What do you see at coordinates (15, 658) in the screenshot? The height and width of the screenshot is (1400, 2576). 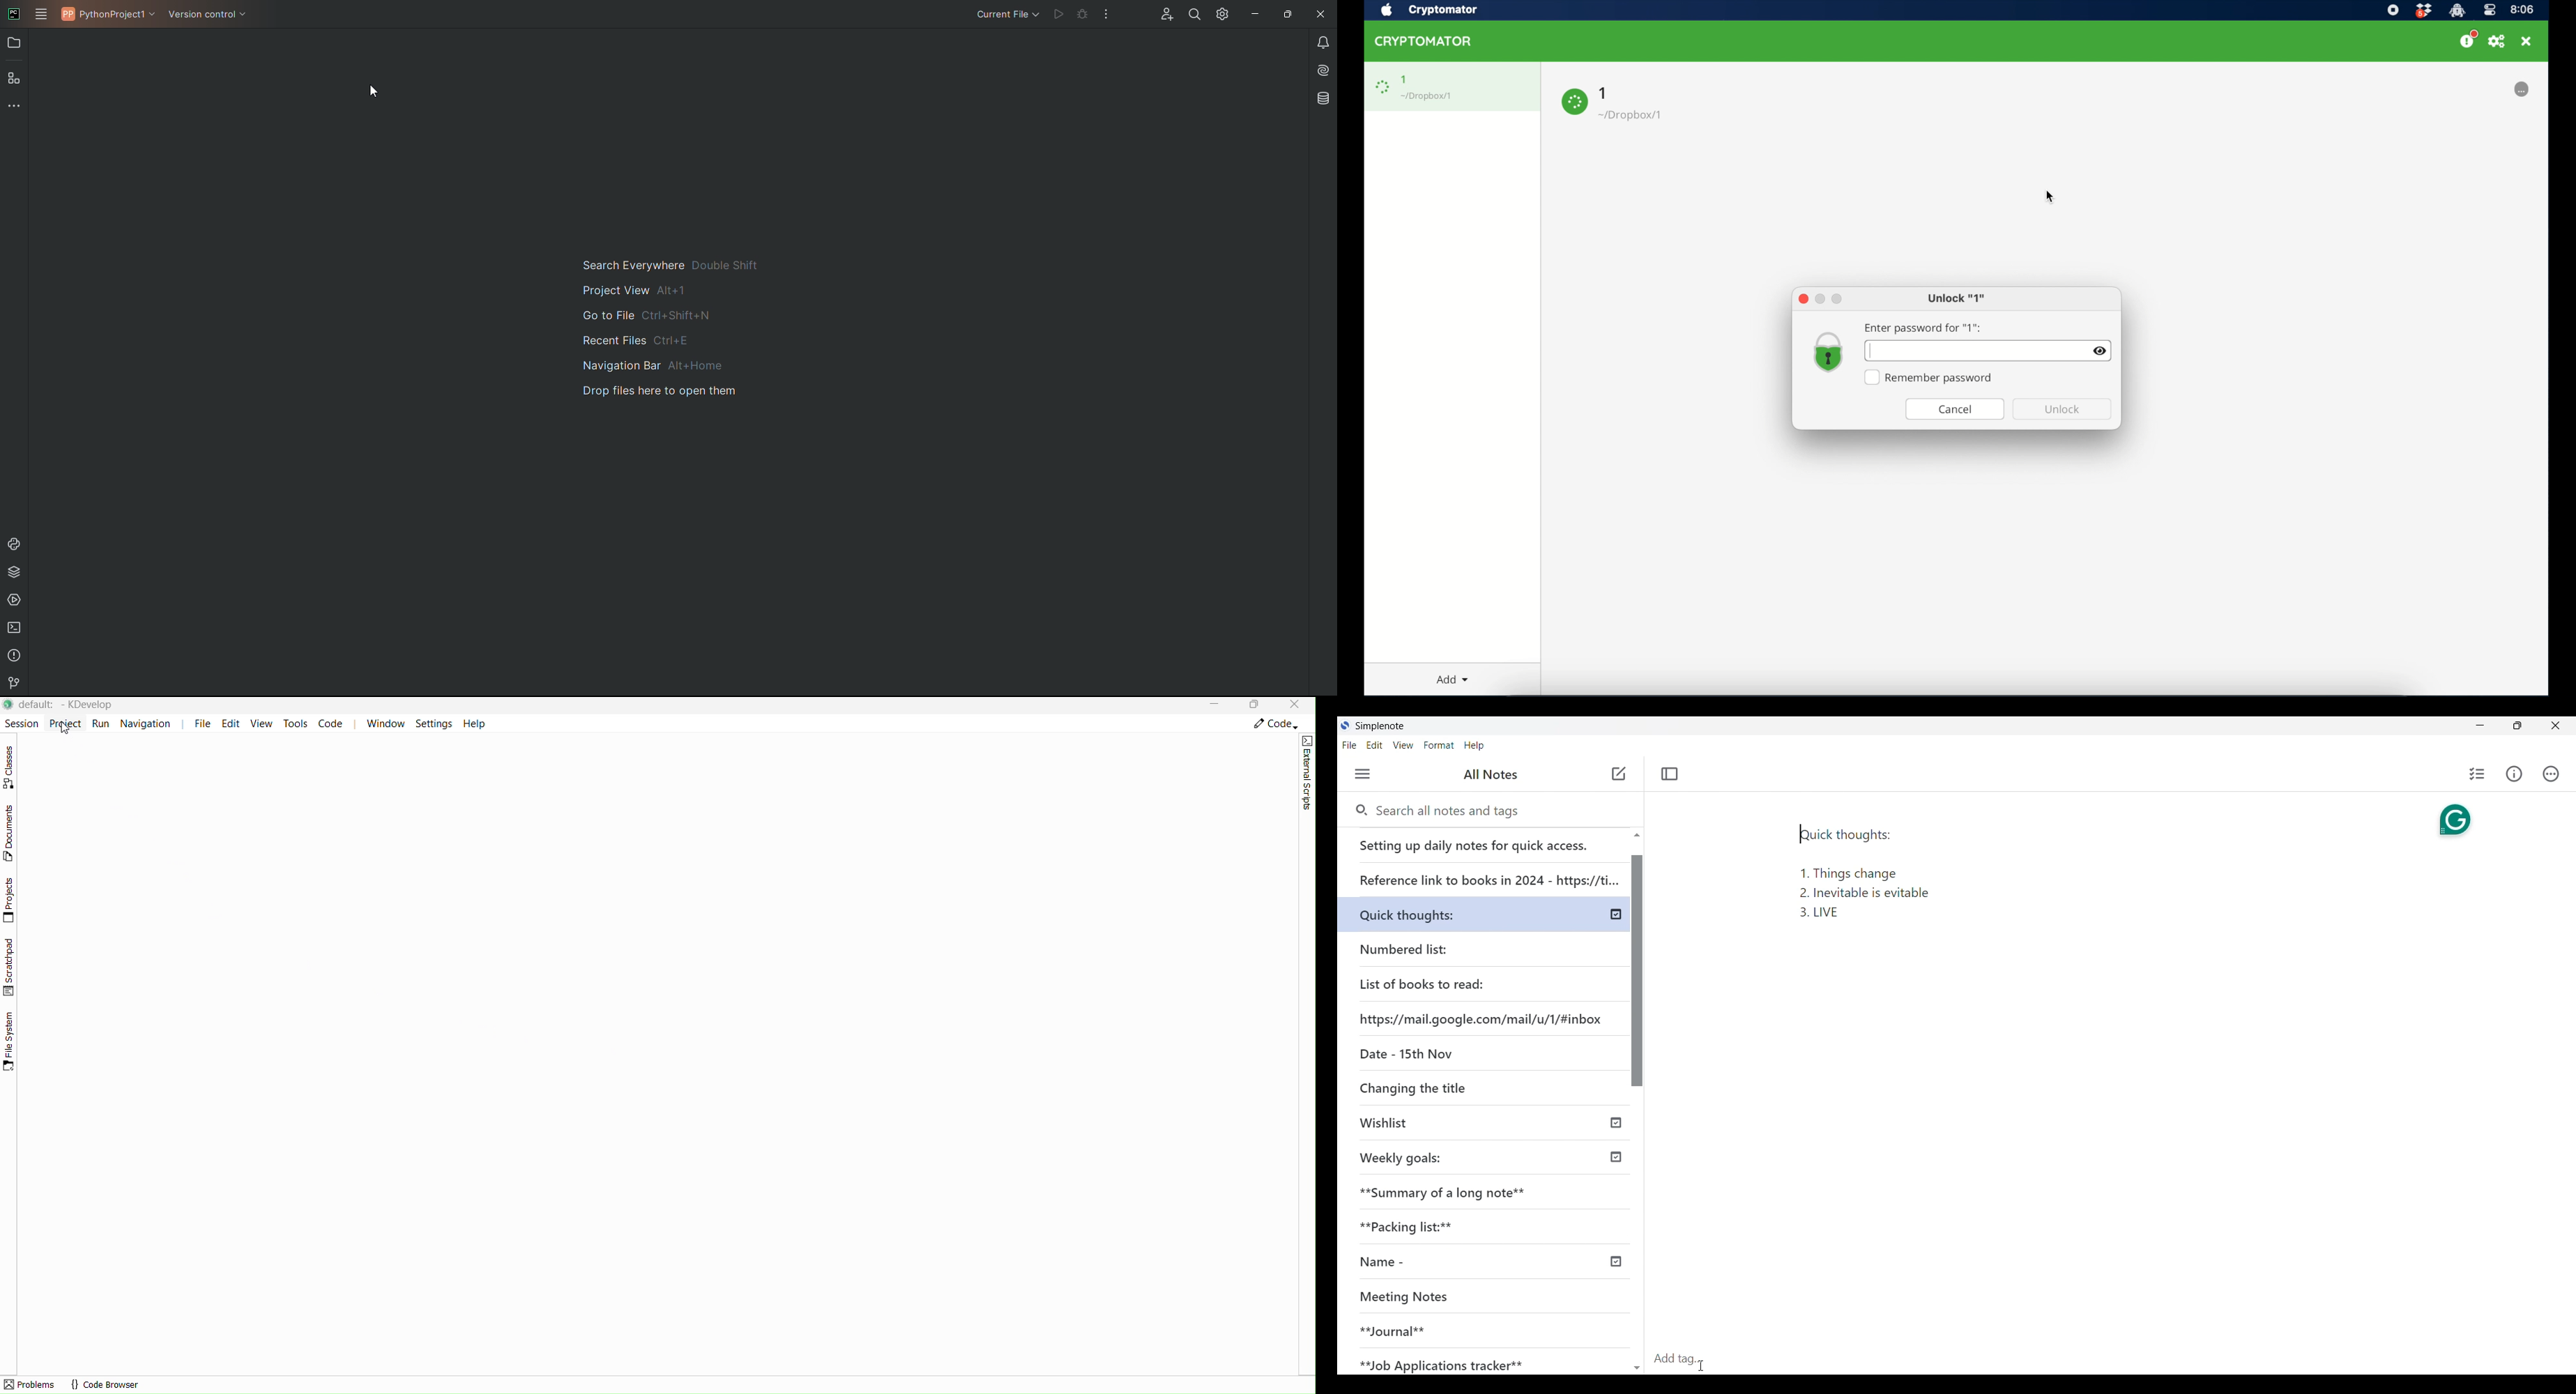 I see `Problems` at bounding box center [15, 658].